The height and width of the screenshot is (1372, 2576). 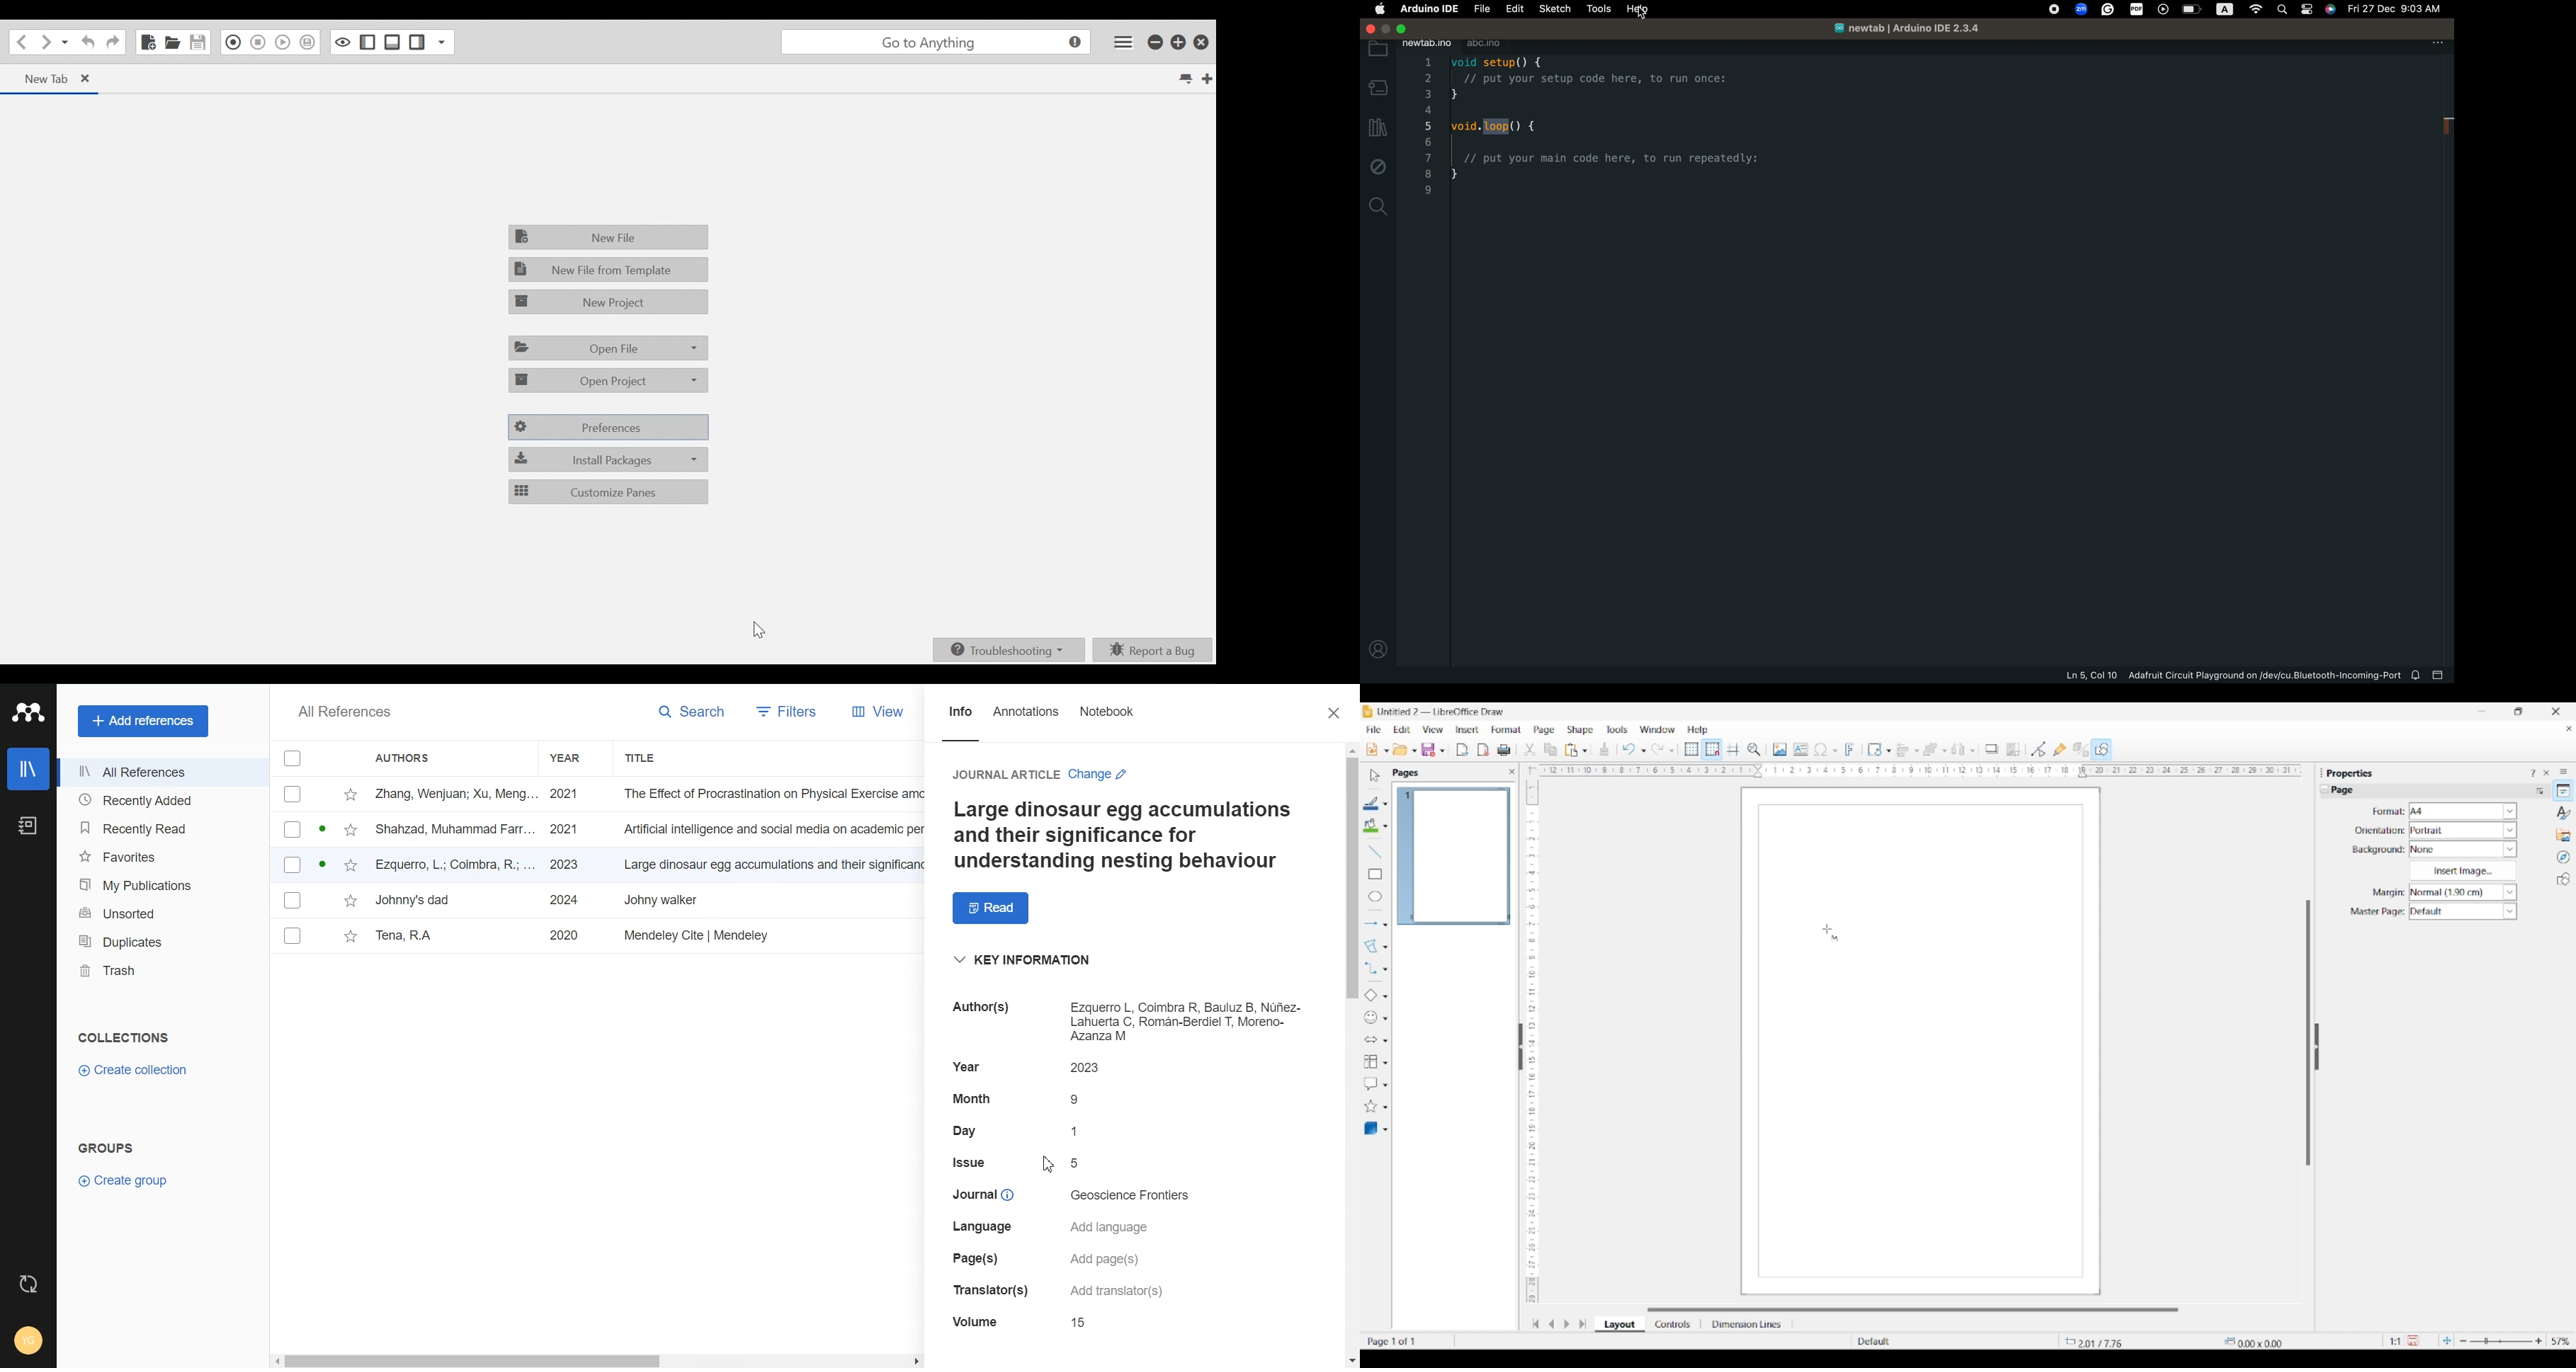 I want to click on Recently Added, so click(x=161, y=799).